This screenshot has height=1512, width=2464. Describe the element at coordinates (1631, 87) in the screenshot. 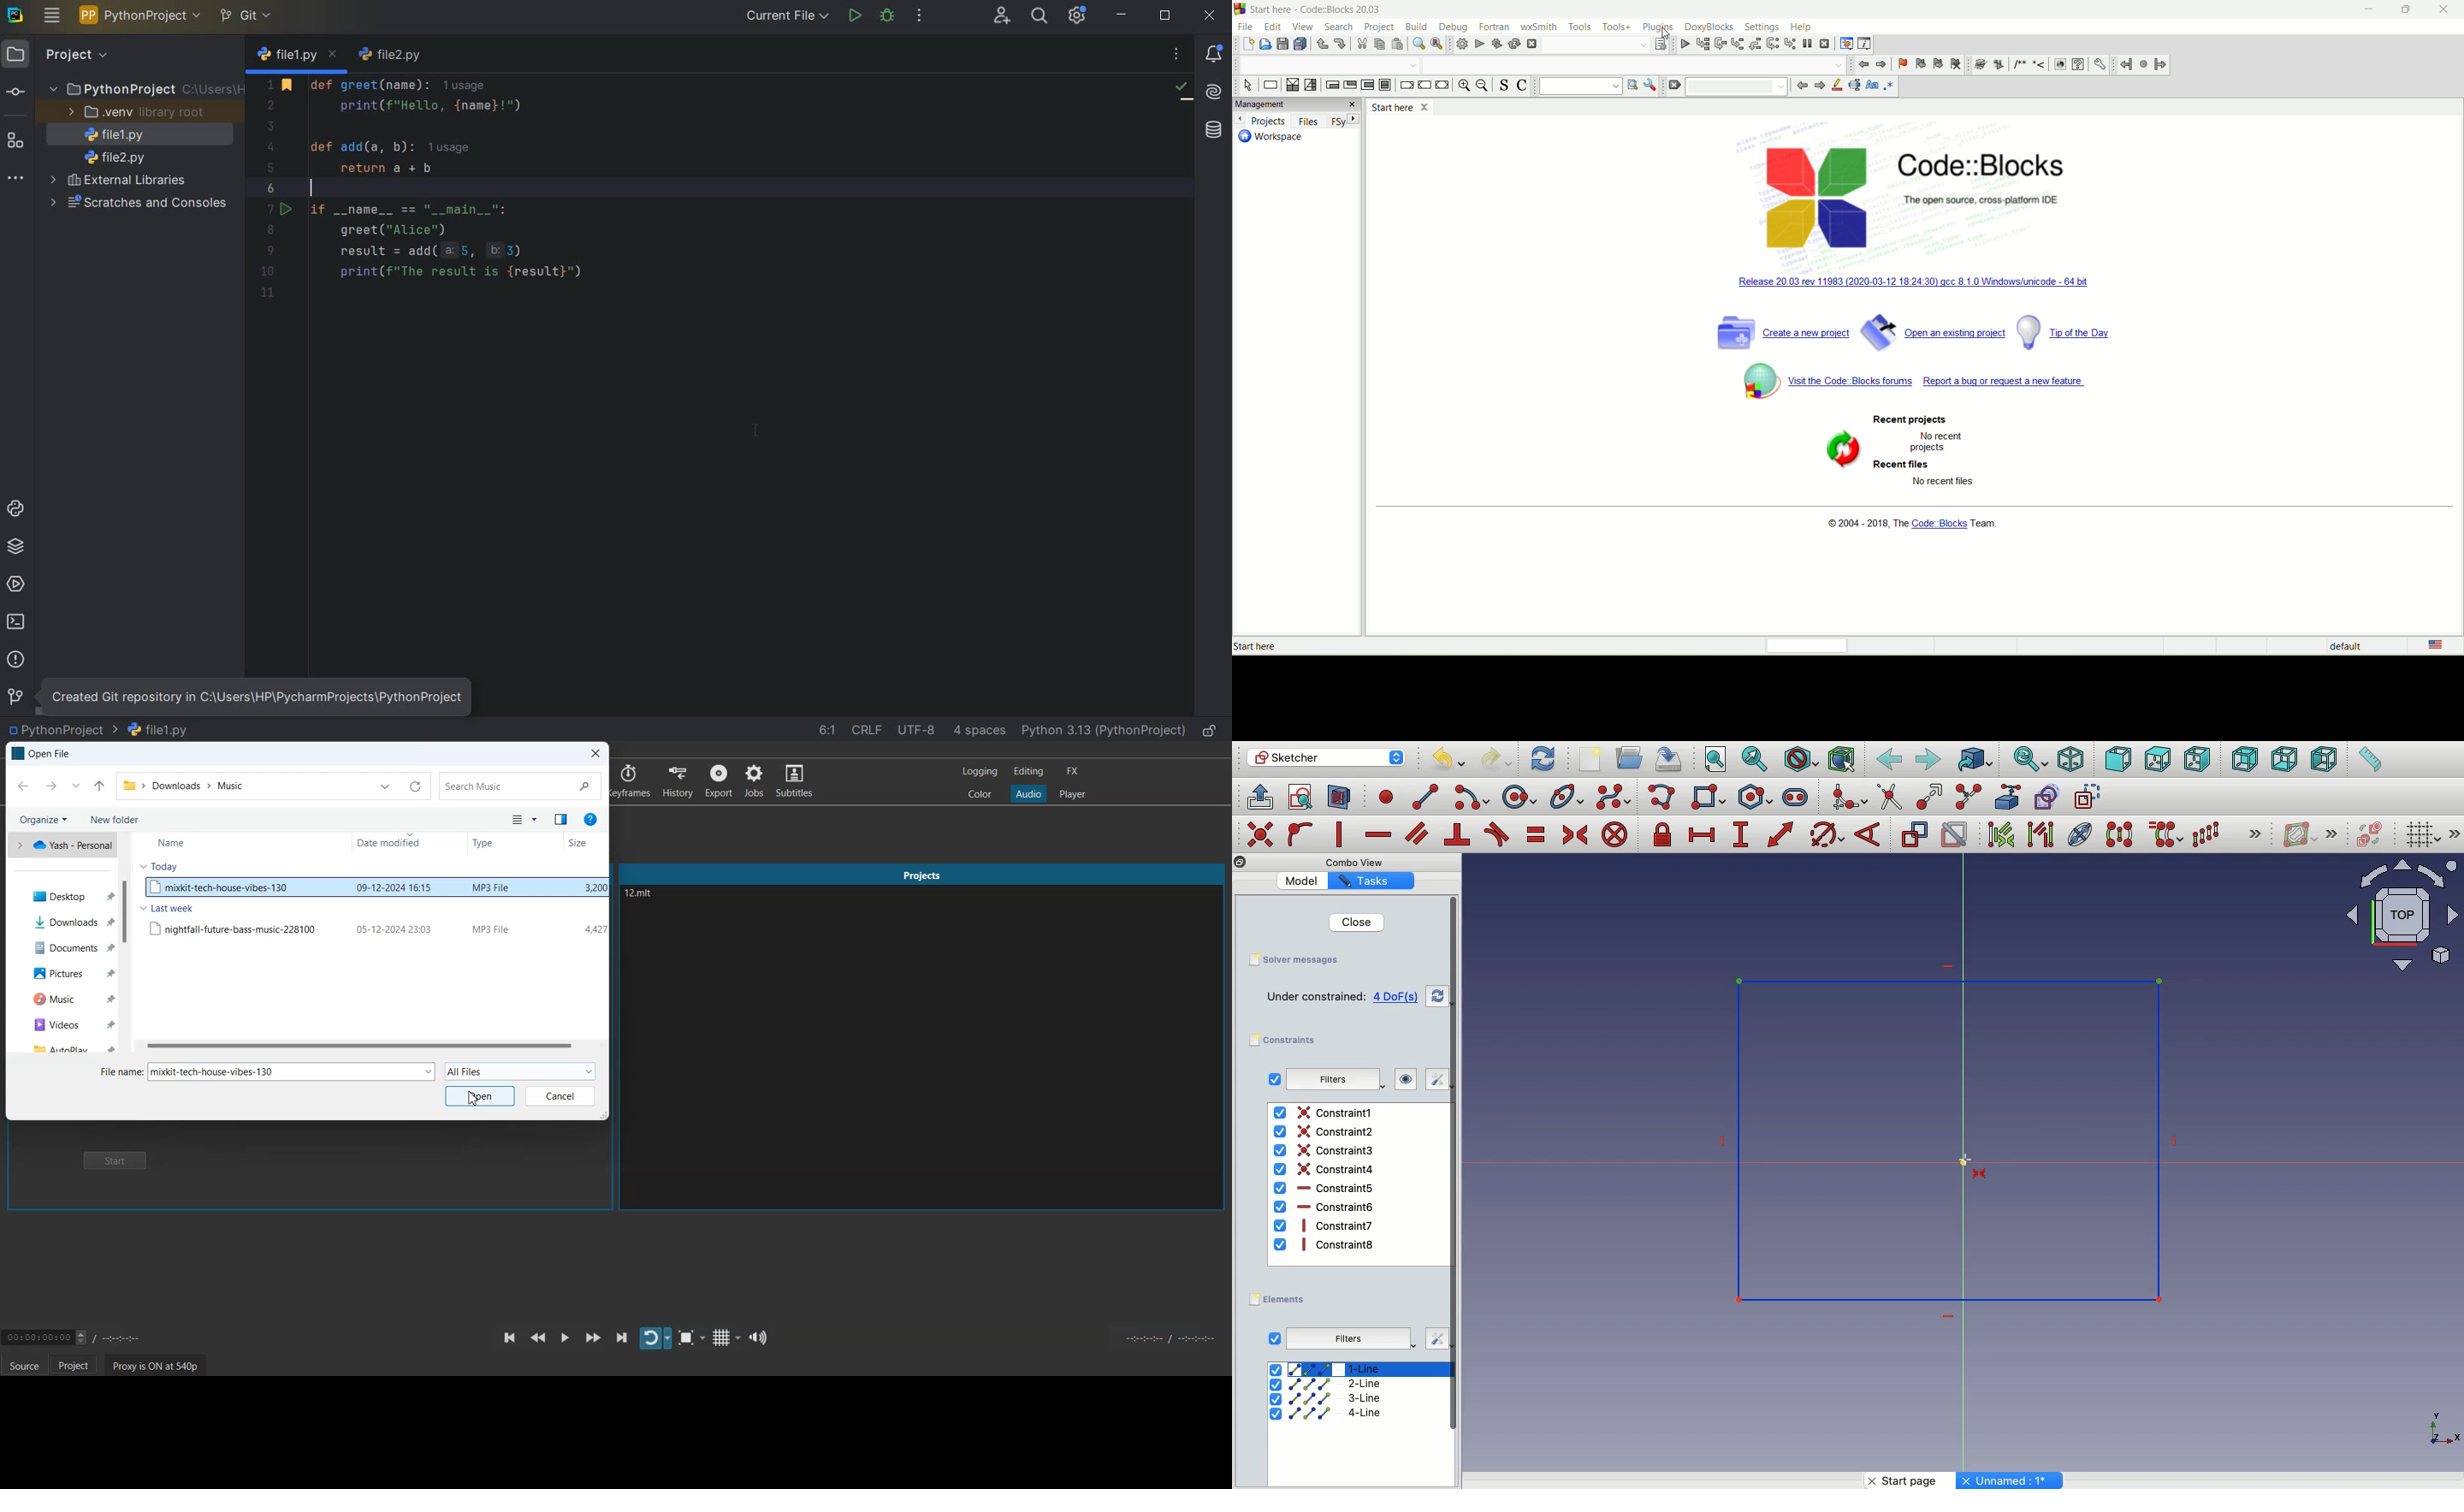

I see `run search` at that location.